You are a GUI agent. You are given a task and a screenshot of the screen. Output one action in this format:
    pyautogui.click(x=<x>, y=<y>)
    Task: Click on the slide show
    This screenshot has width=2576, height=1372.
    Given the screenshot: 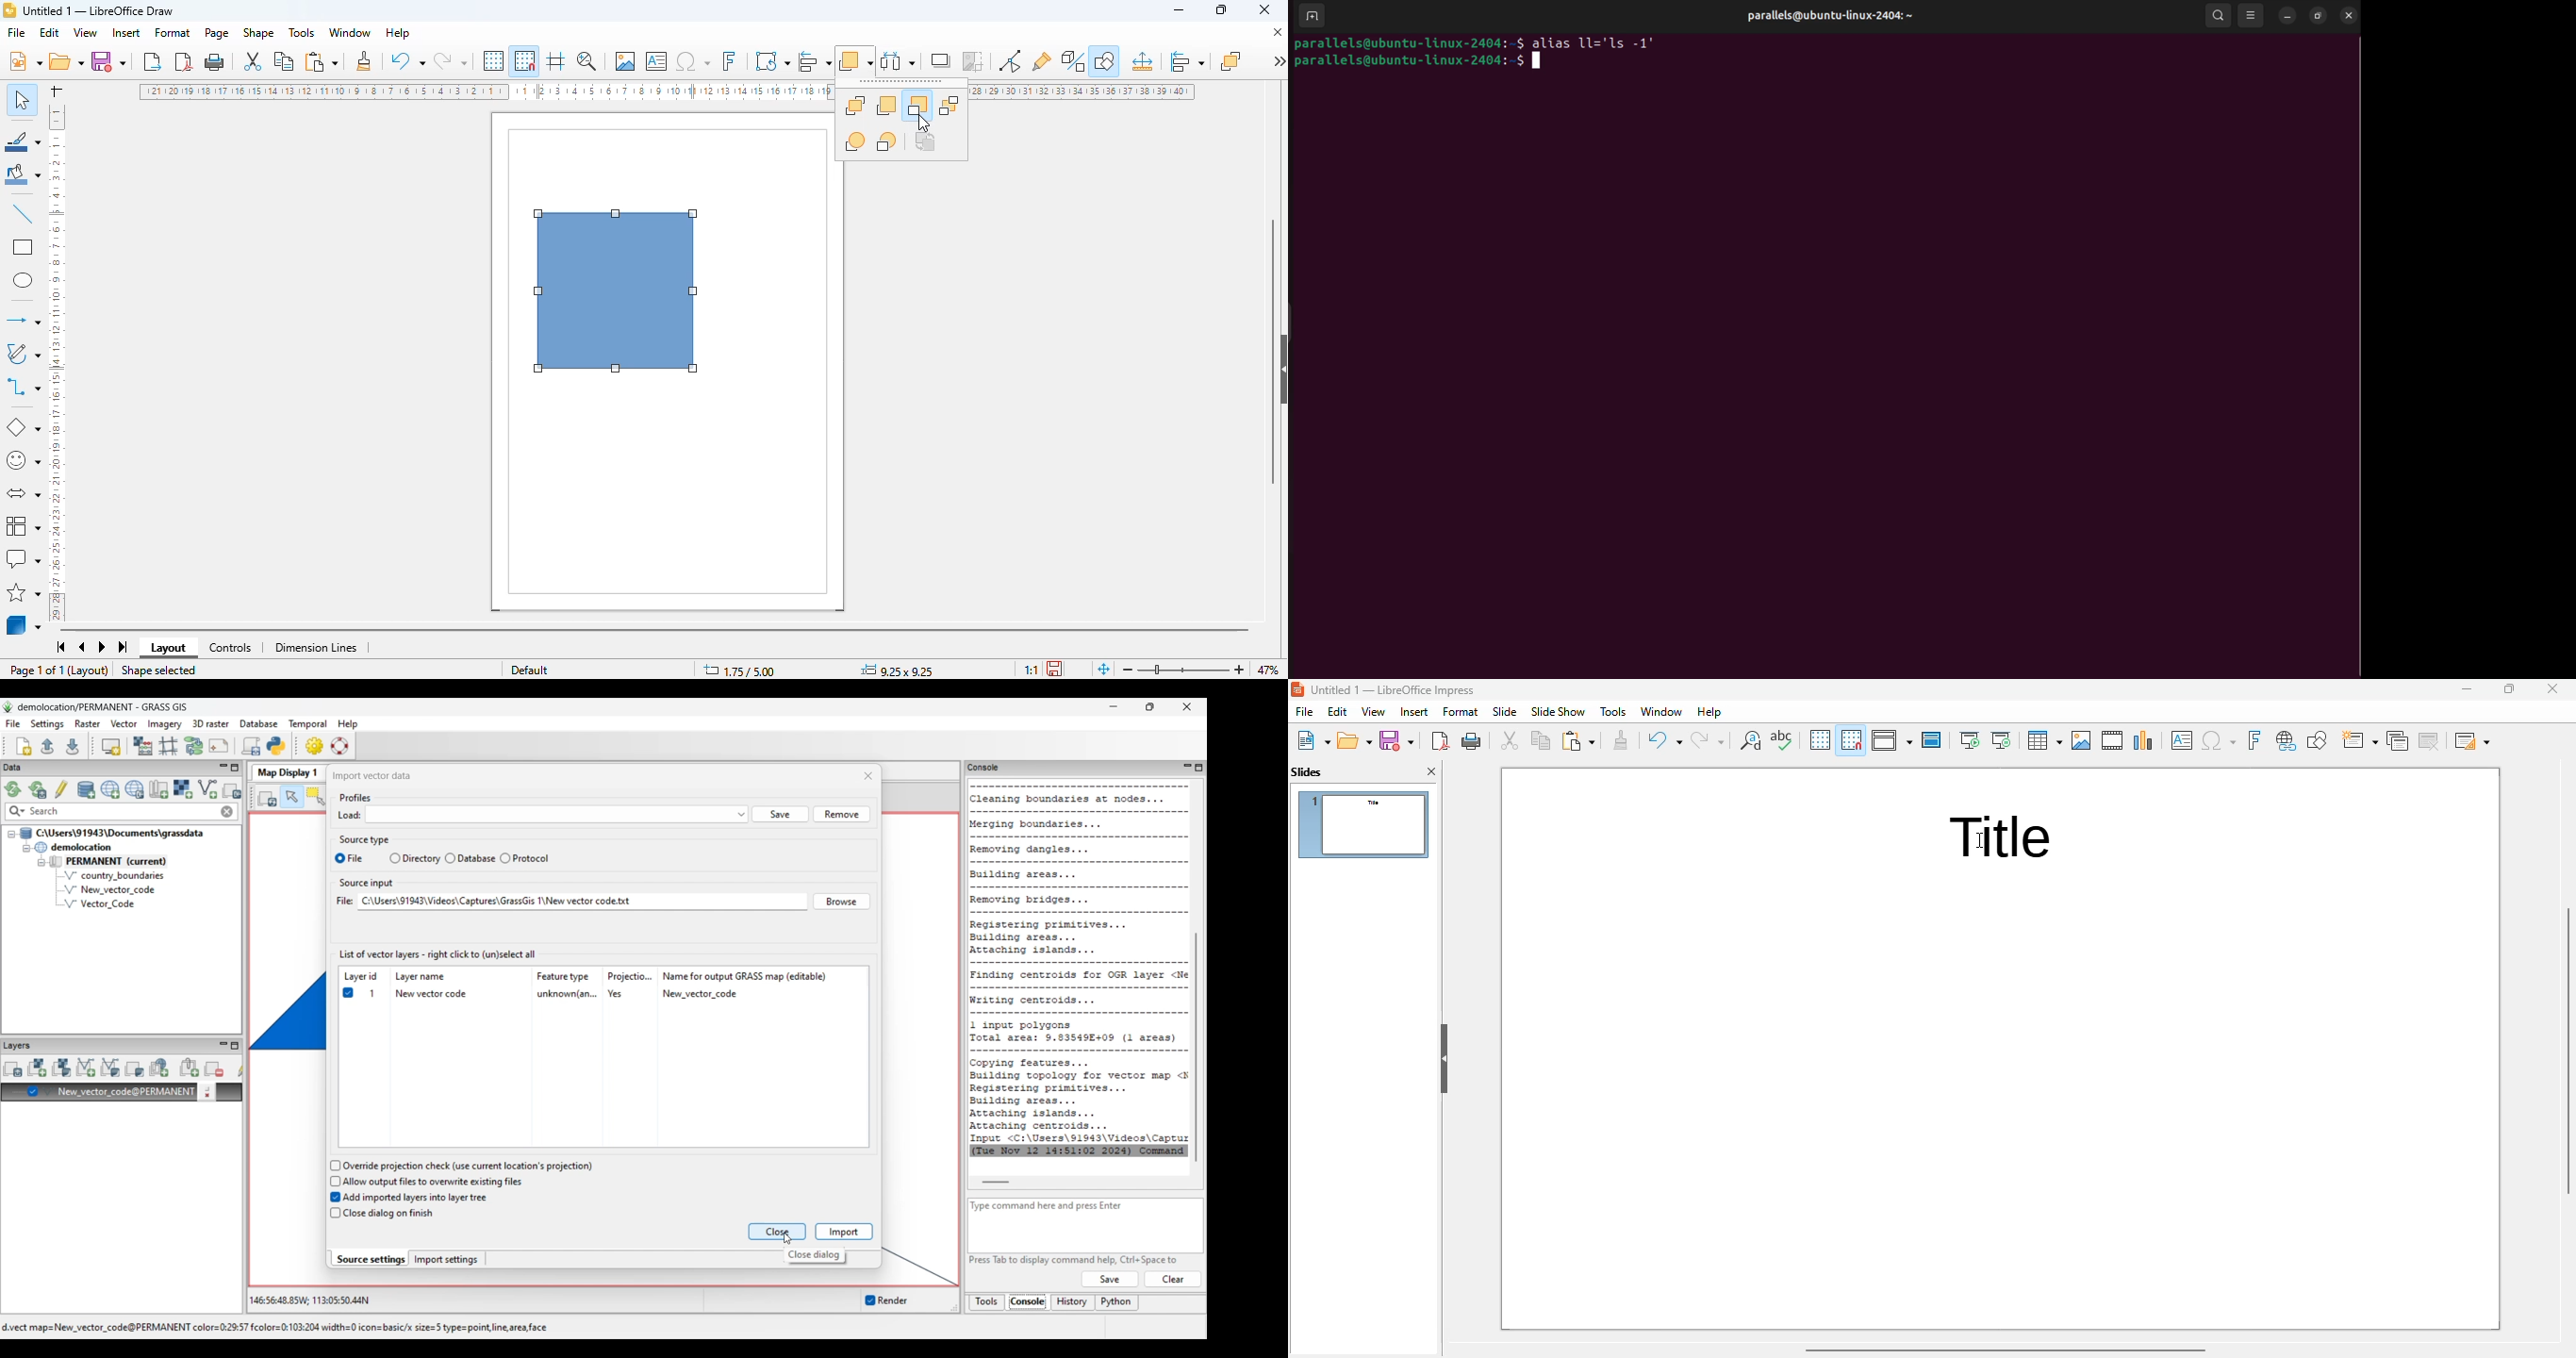 What is the action you would take?
    pyautogui.click(x=1560, y=711)
    